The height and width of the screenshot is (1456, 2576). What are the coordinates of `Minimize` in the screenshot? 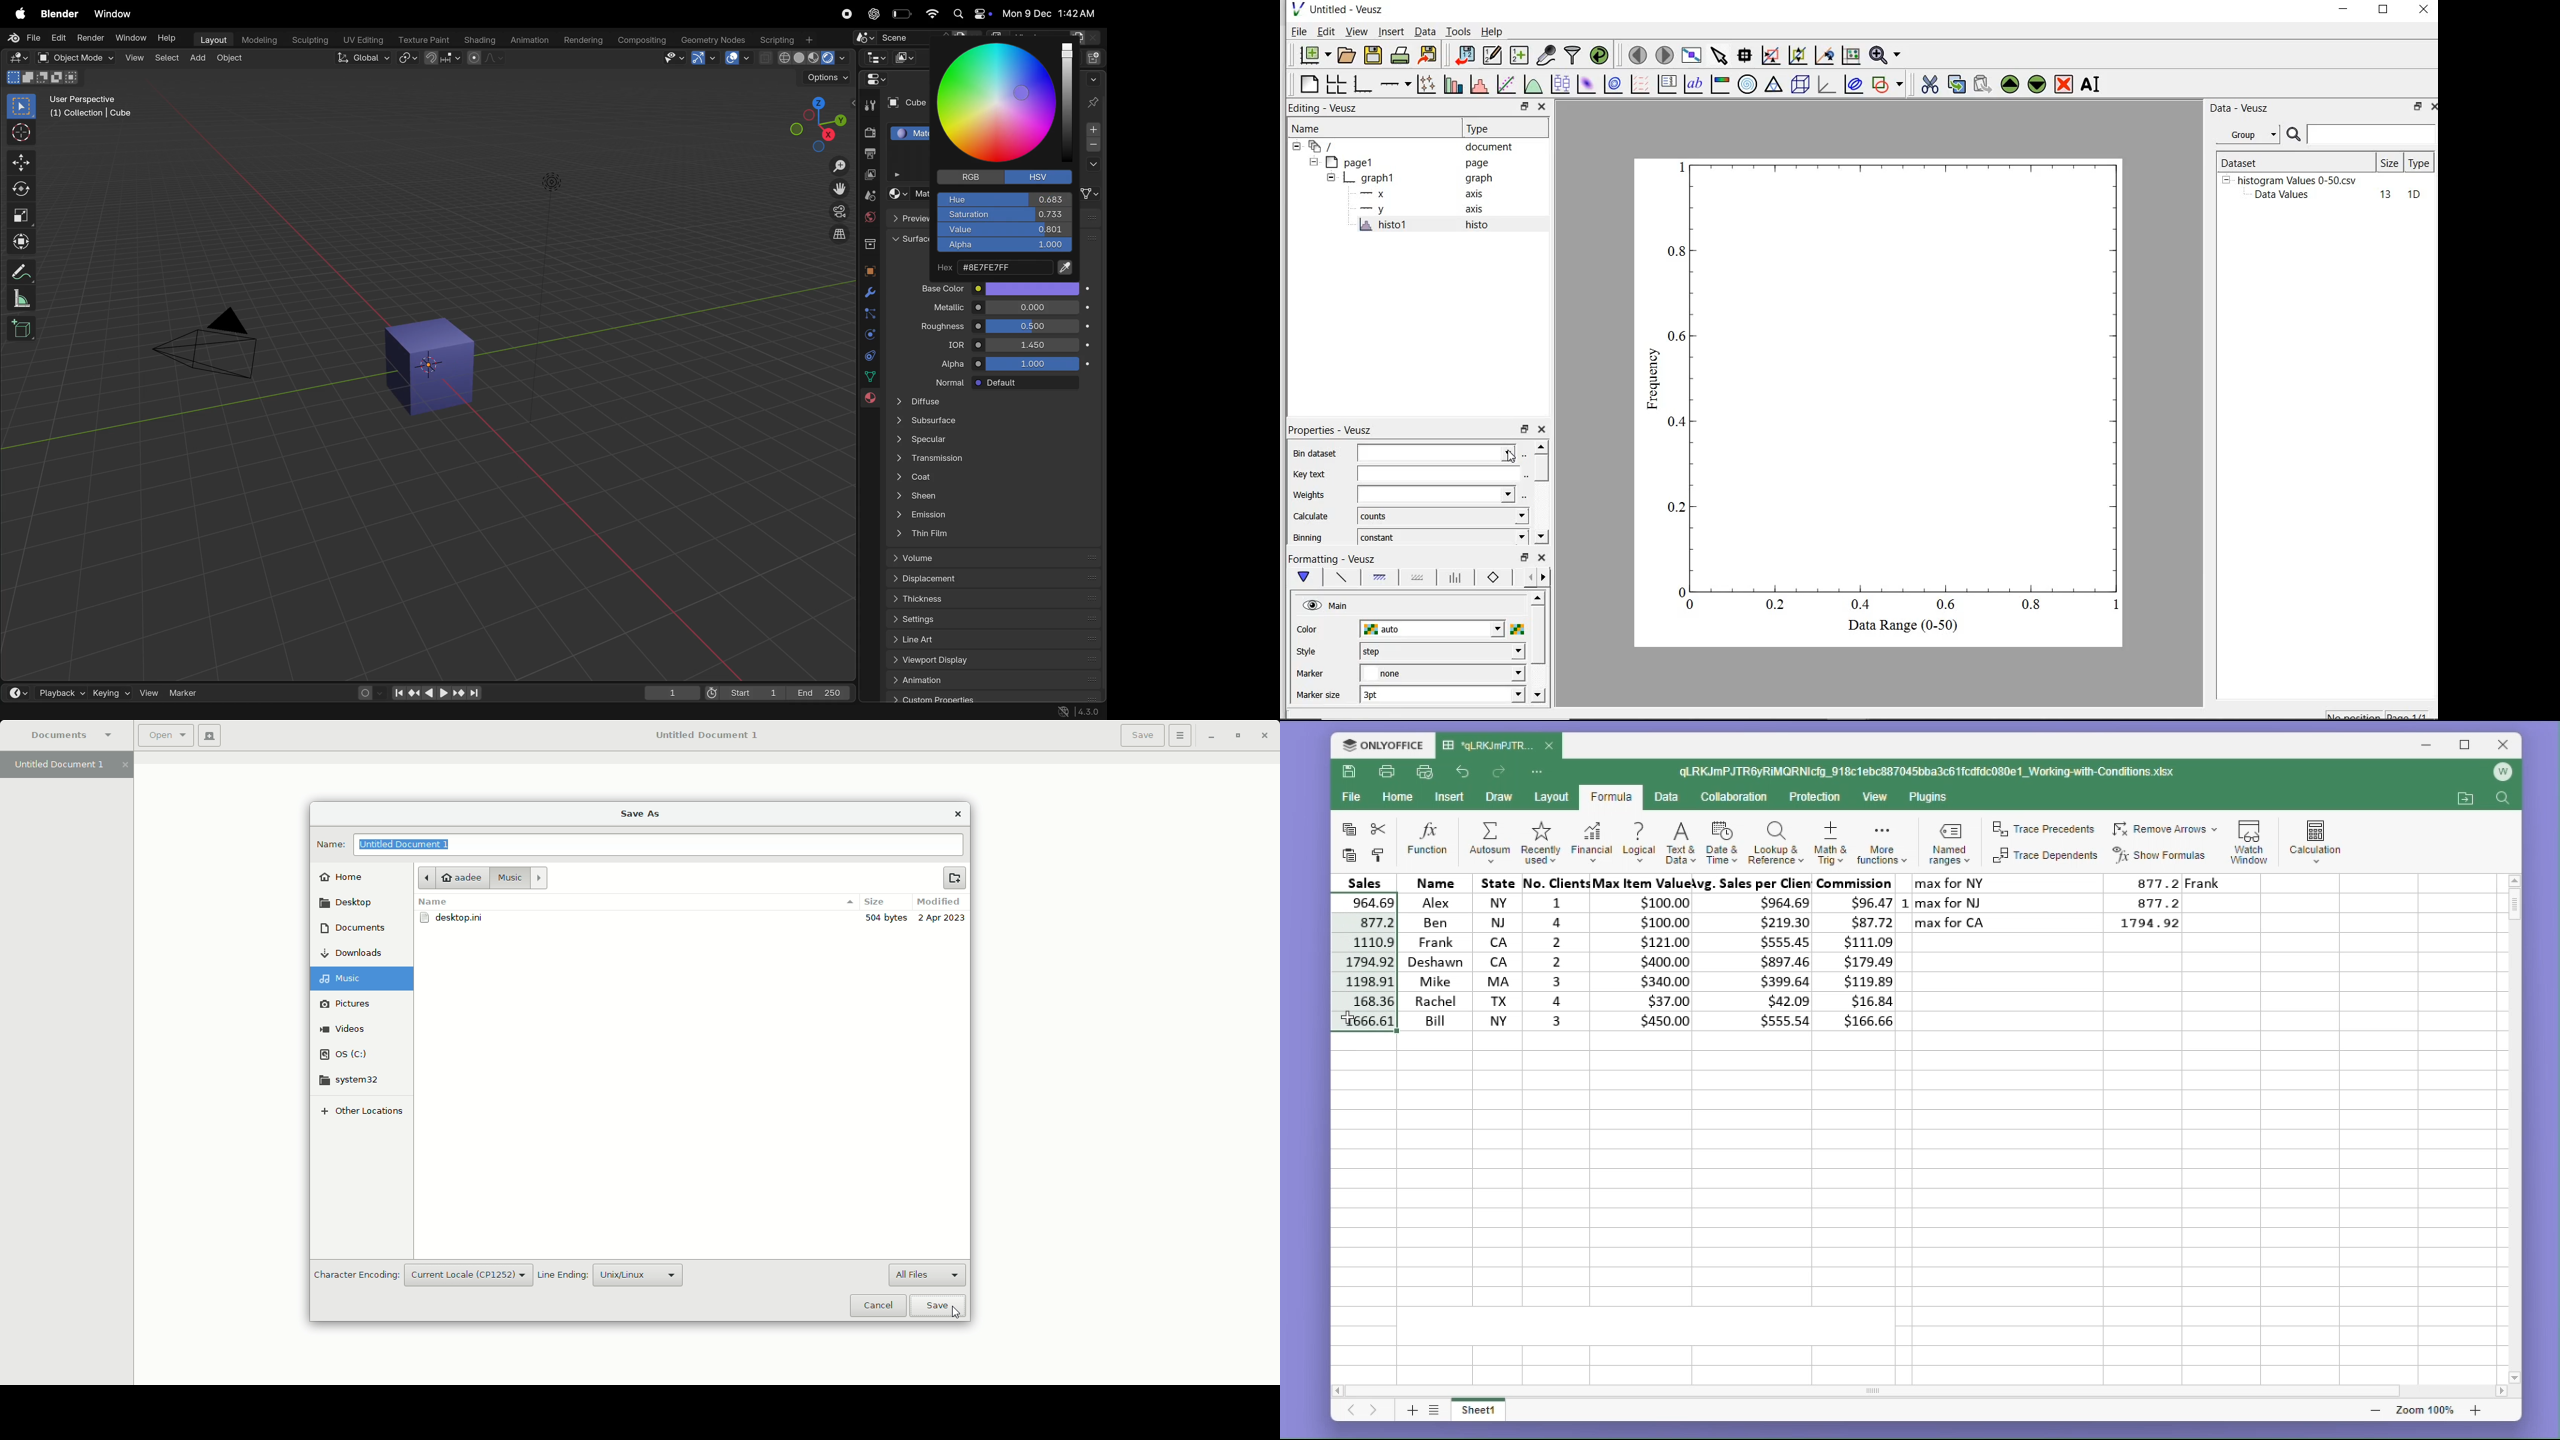 It's located at (1211, 736).